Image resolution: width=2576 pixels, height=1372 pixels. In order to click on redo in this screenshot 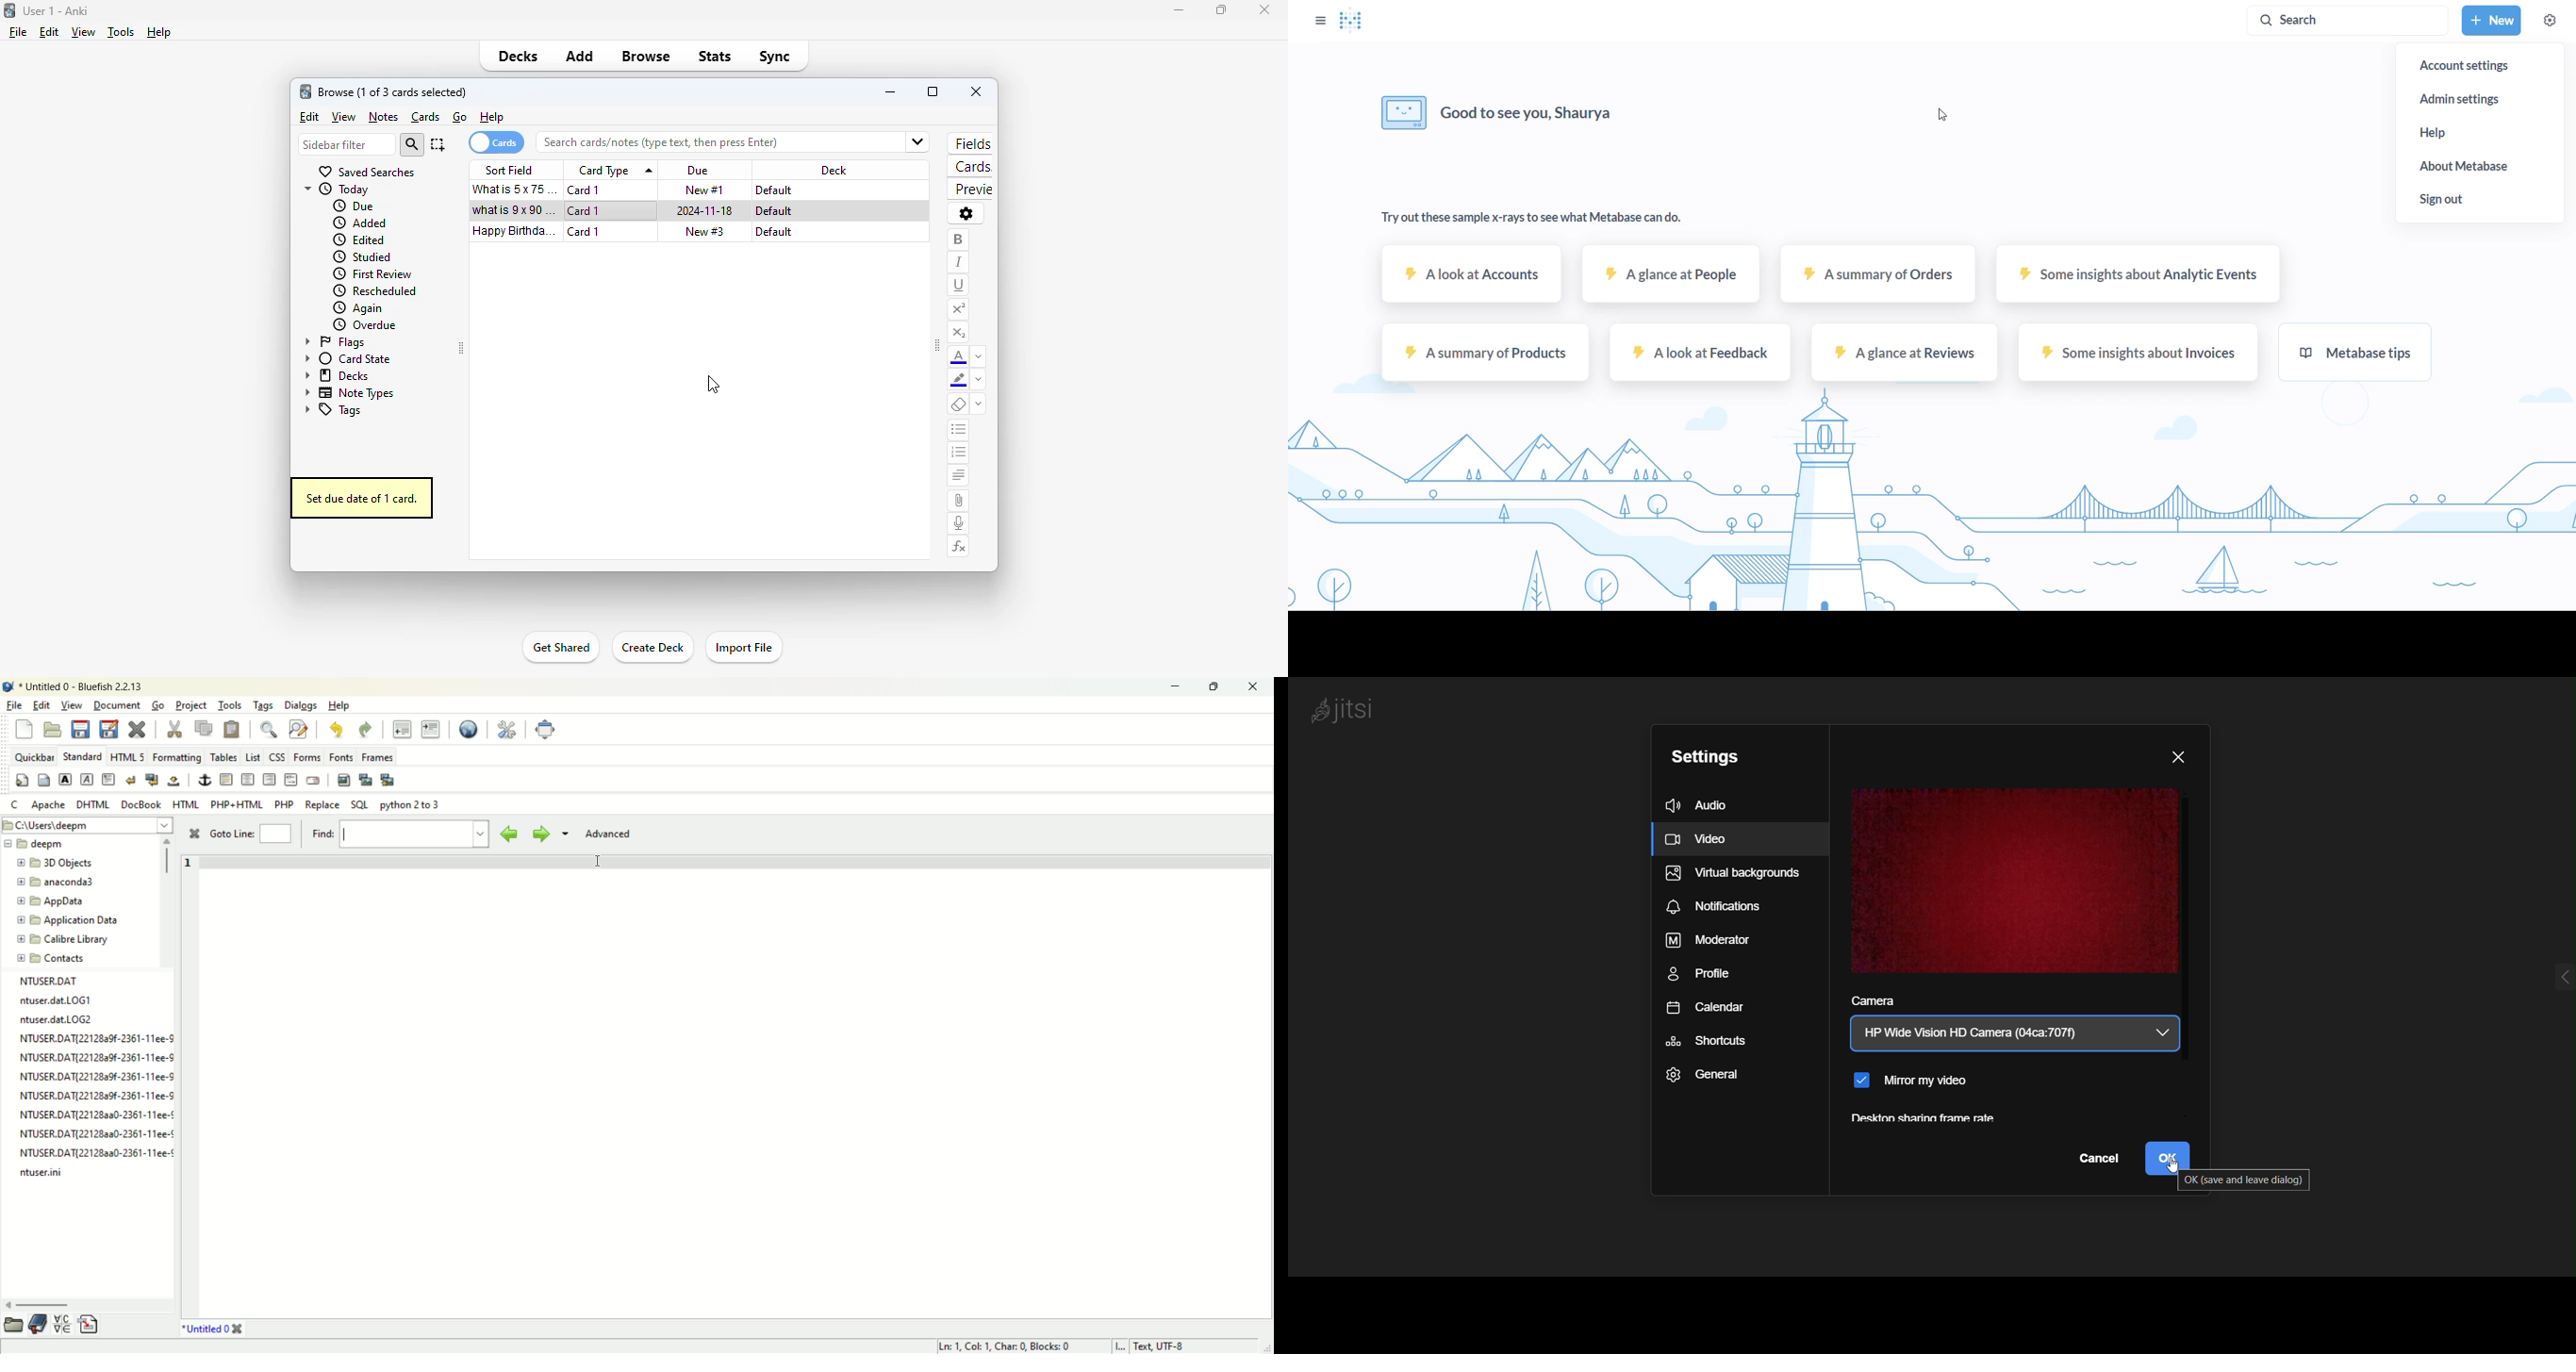, I will do `click(366, 730)`.